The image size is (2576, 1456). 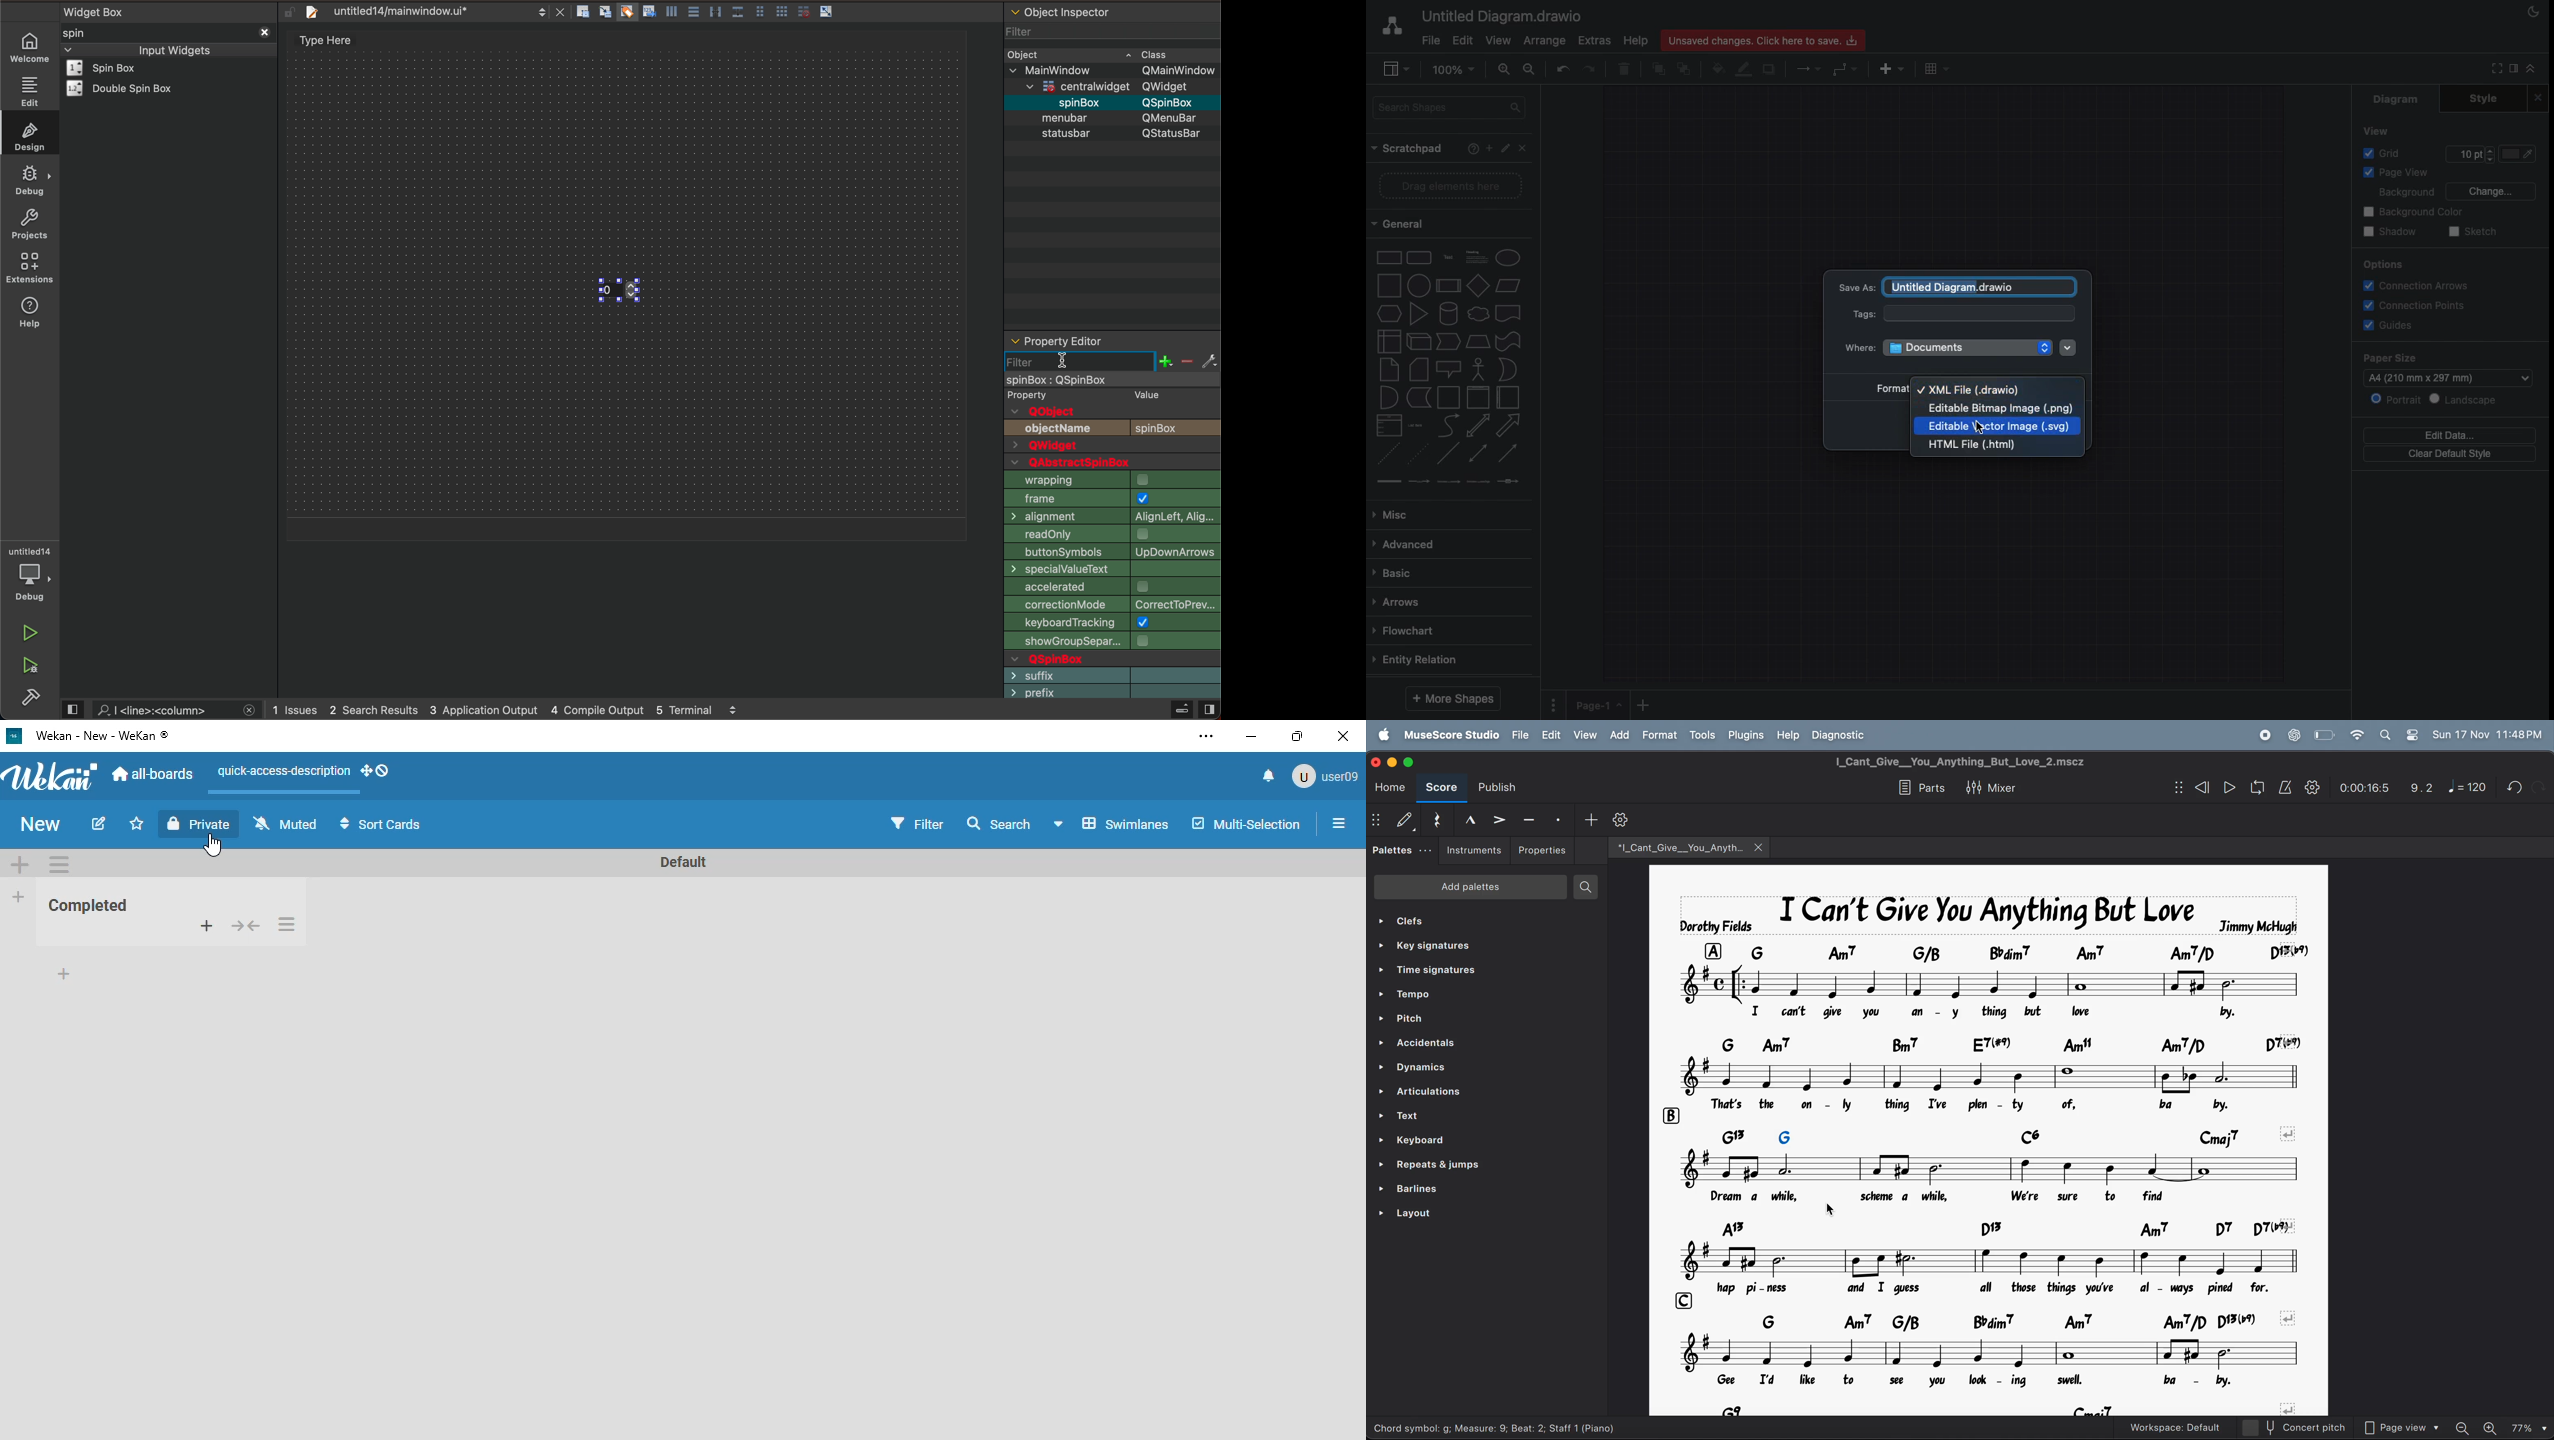 What do you see at coordinates (2513, 70) in the screenshot?
I see `Sidebar` at bounding box center [2513, 70].